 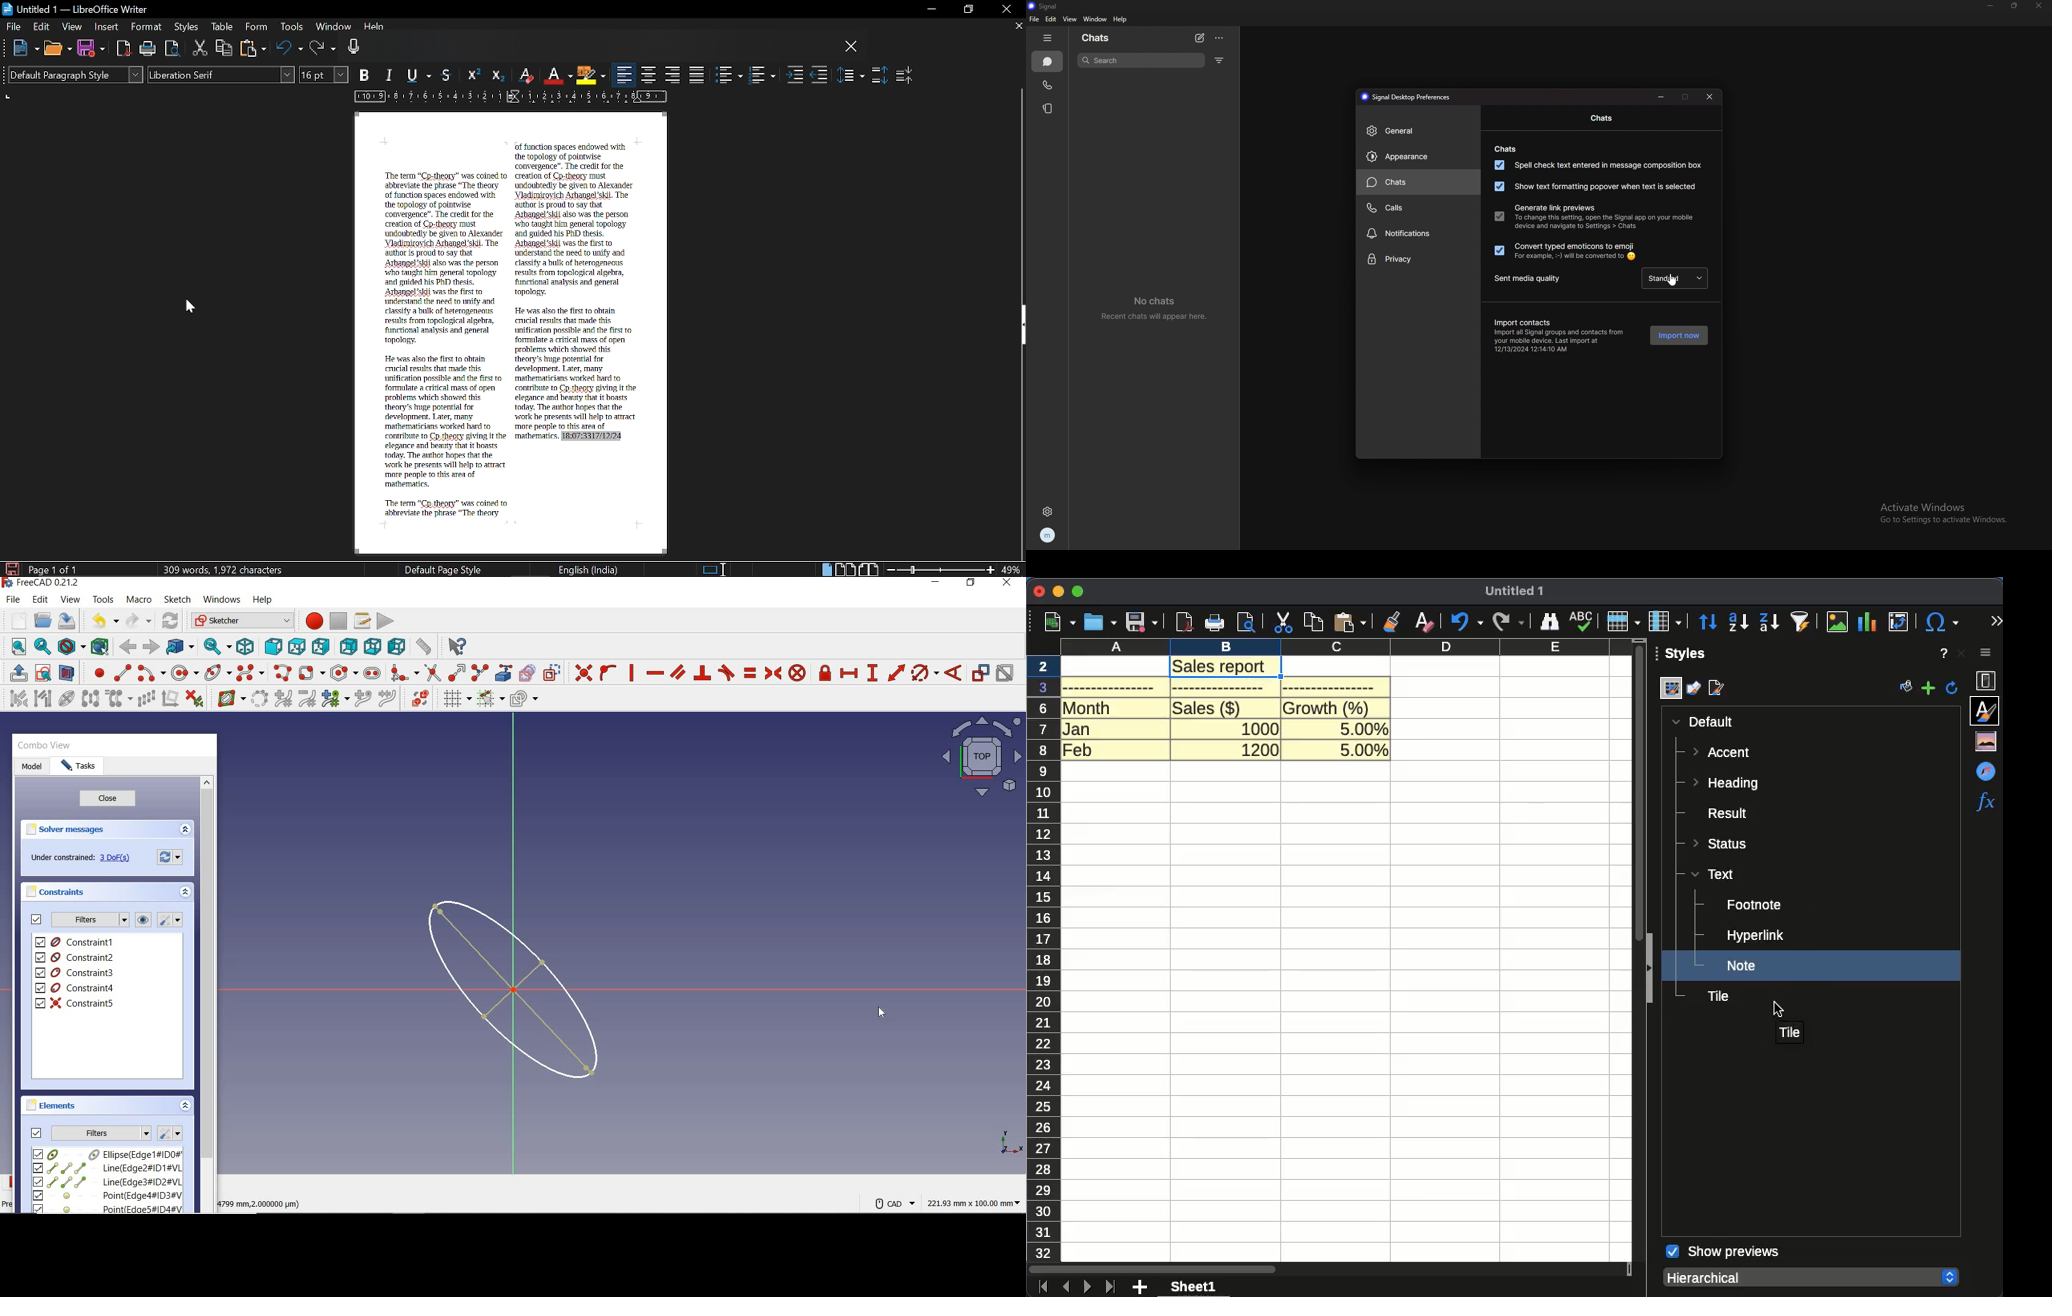 What do you see at coordinates (761, 75) in the screenshot?
I see `Toggle ordered list` at bounding box center [761, 75].